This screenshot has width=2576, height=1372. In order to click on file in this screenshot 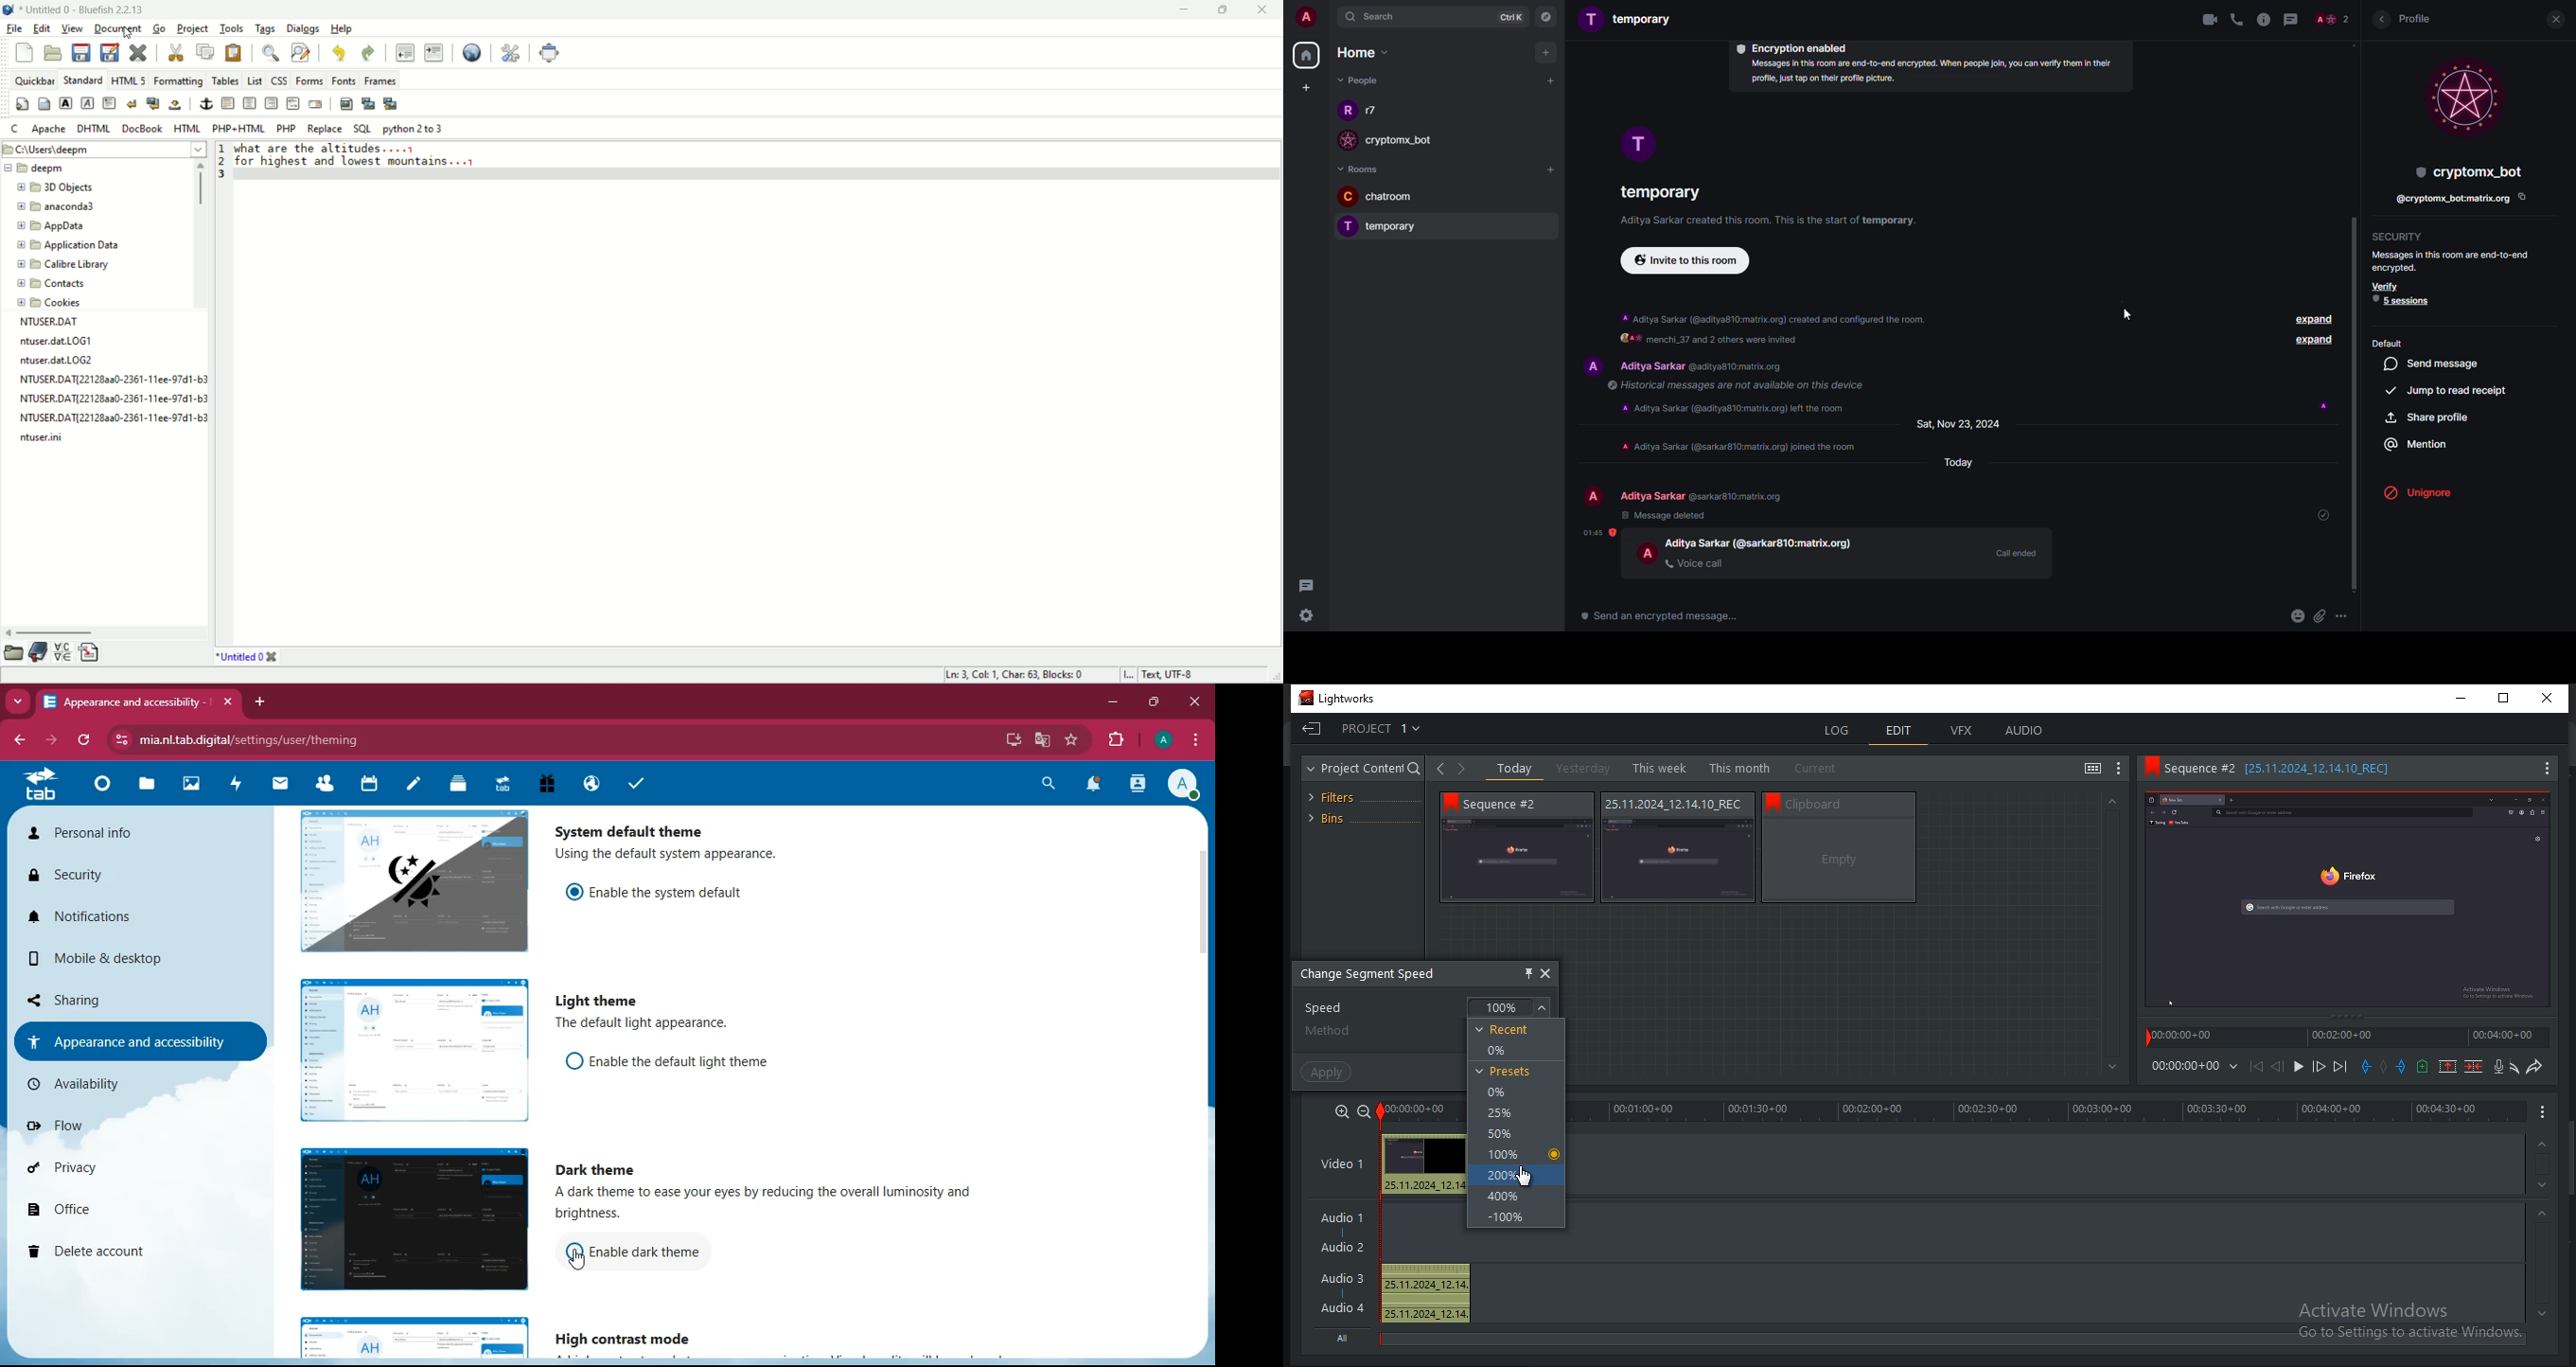, I will do `click(16, 29)`.